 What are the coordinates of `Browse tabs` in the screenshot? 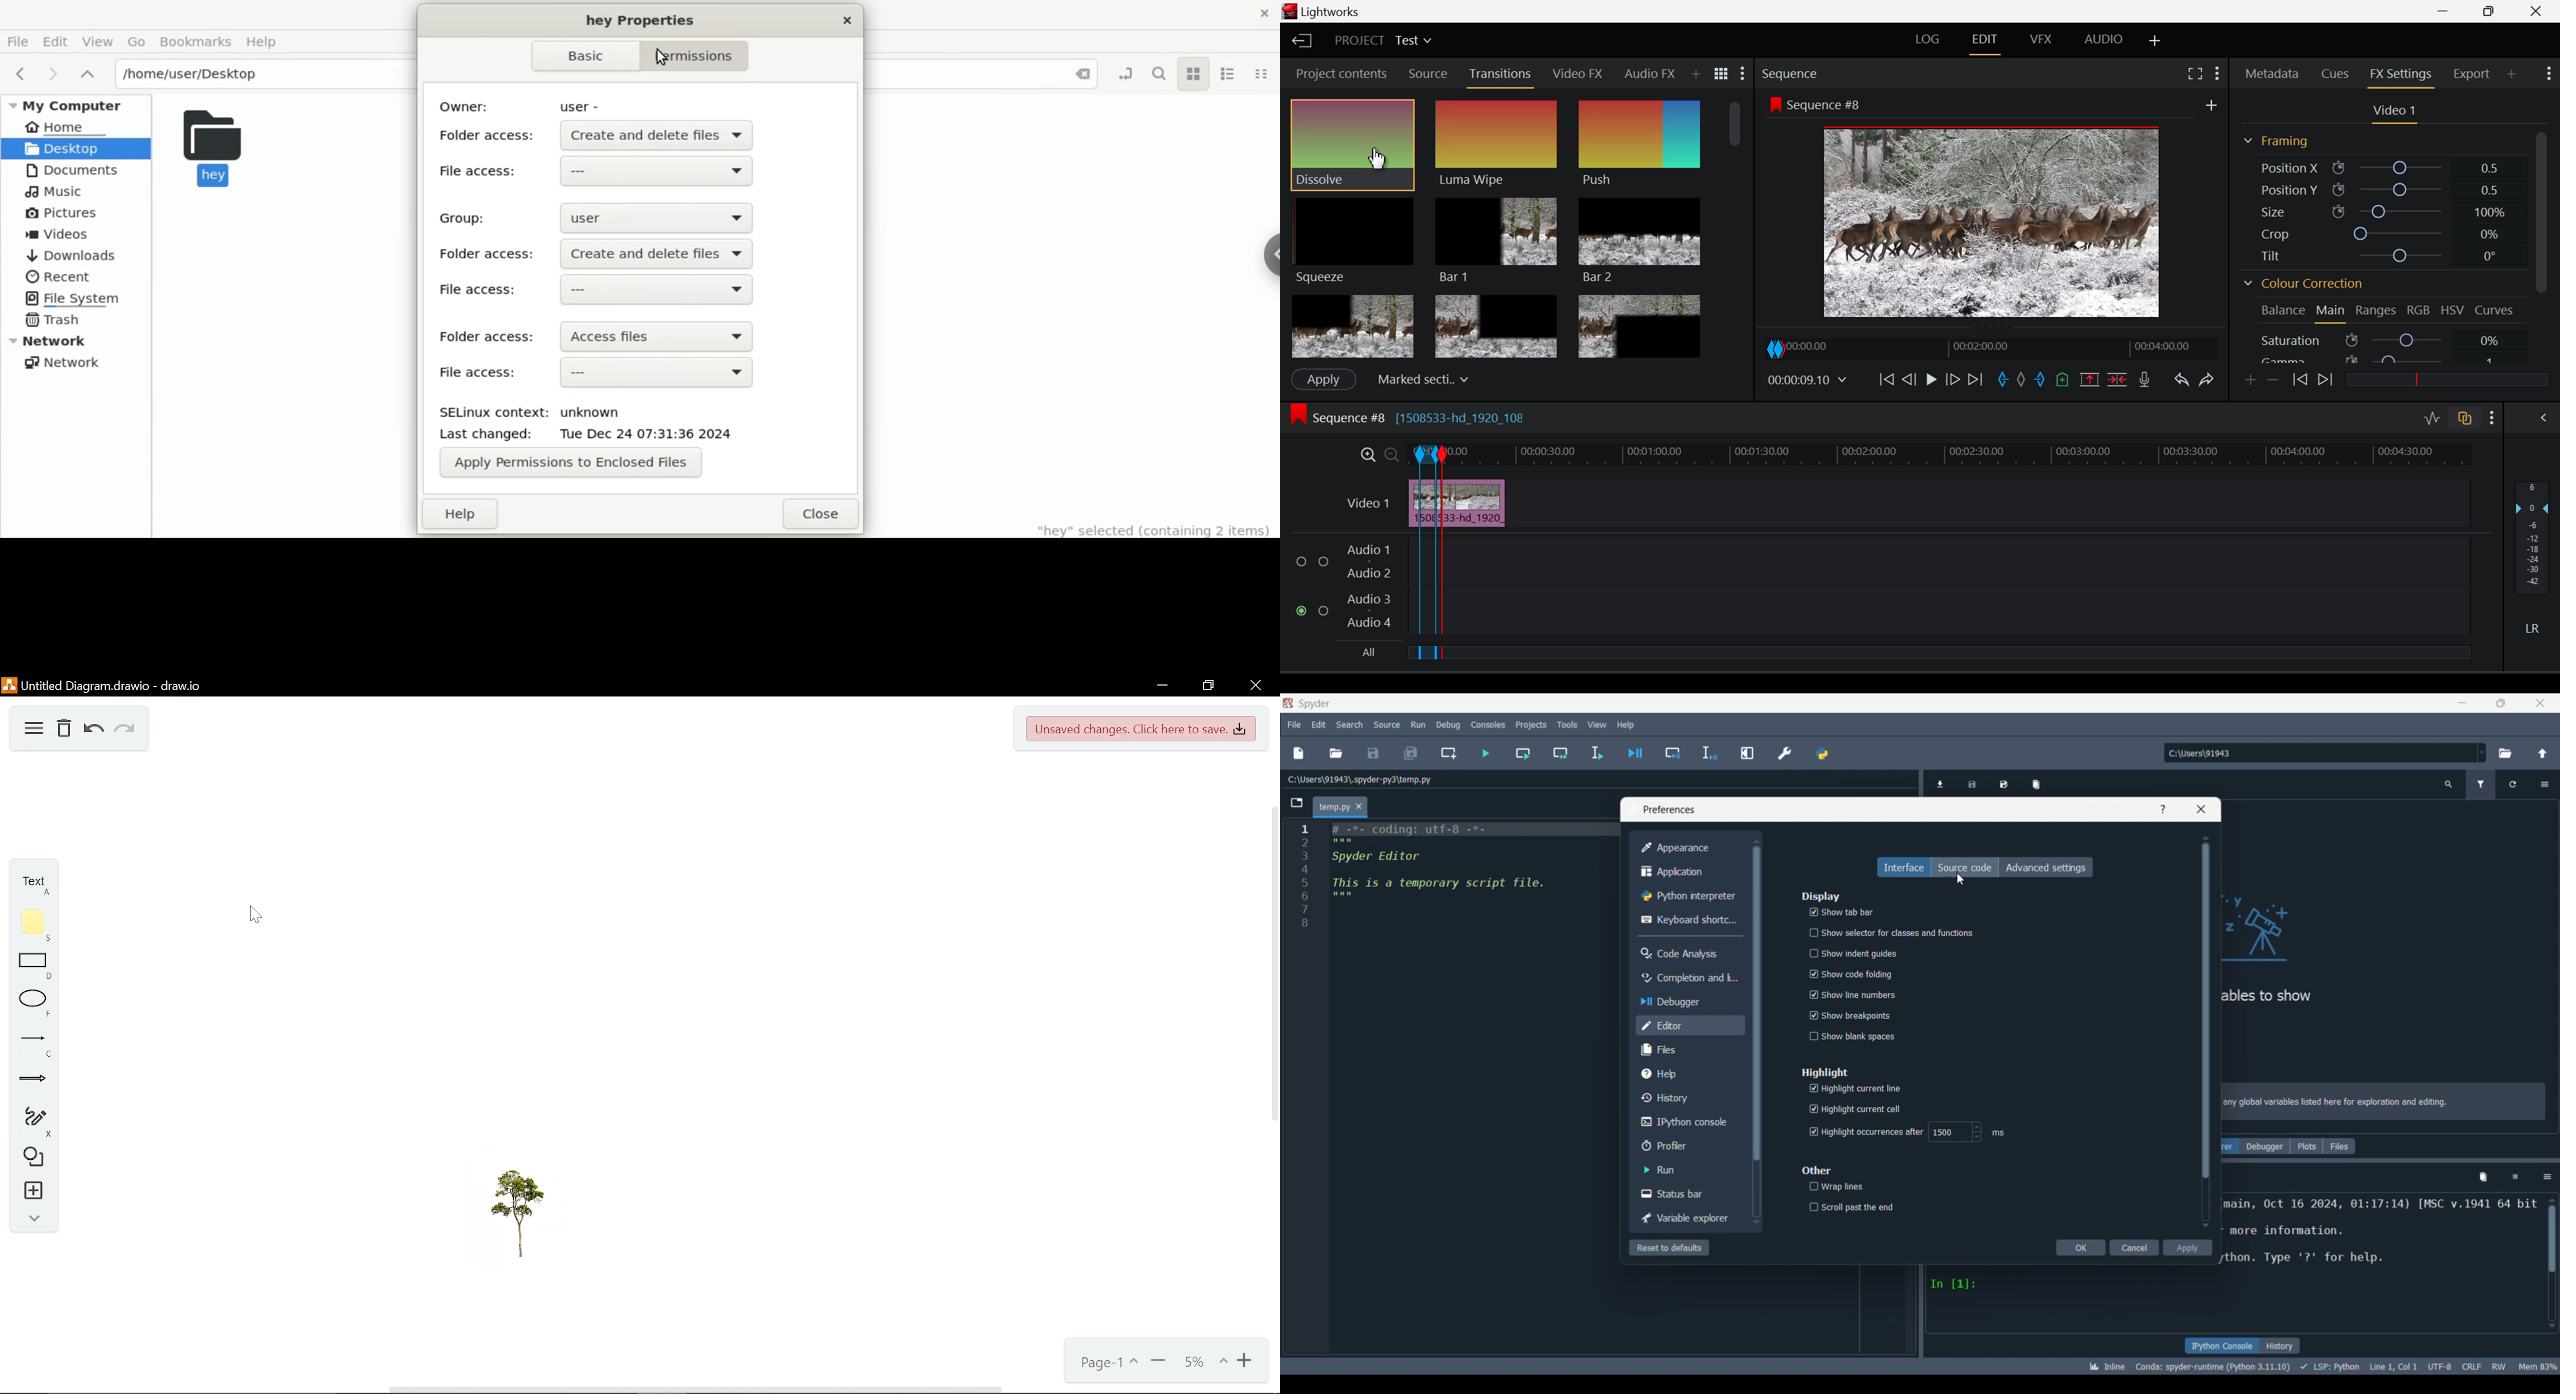 It's located at (1297, 803).